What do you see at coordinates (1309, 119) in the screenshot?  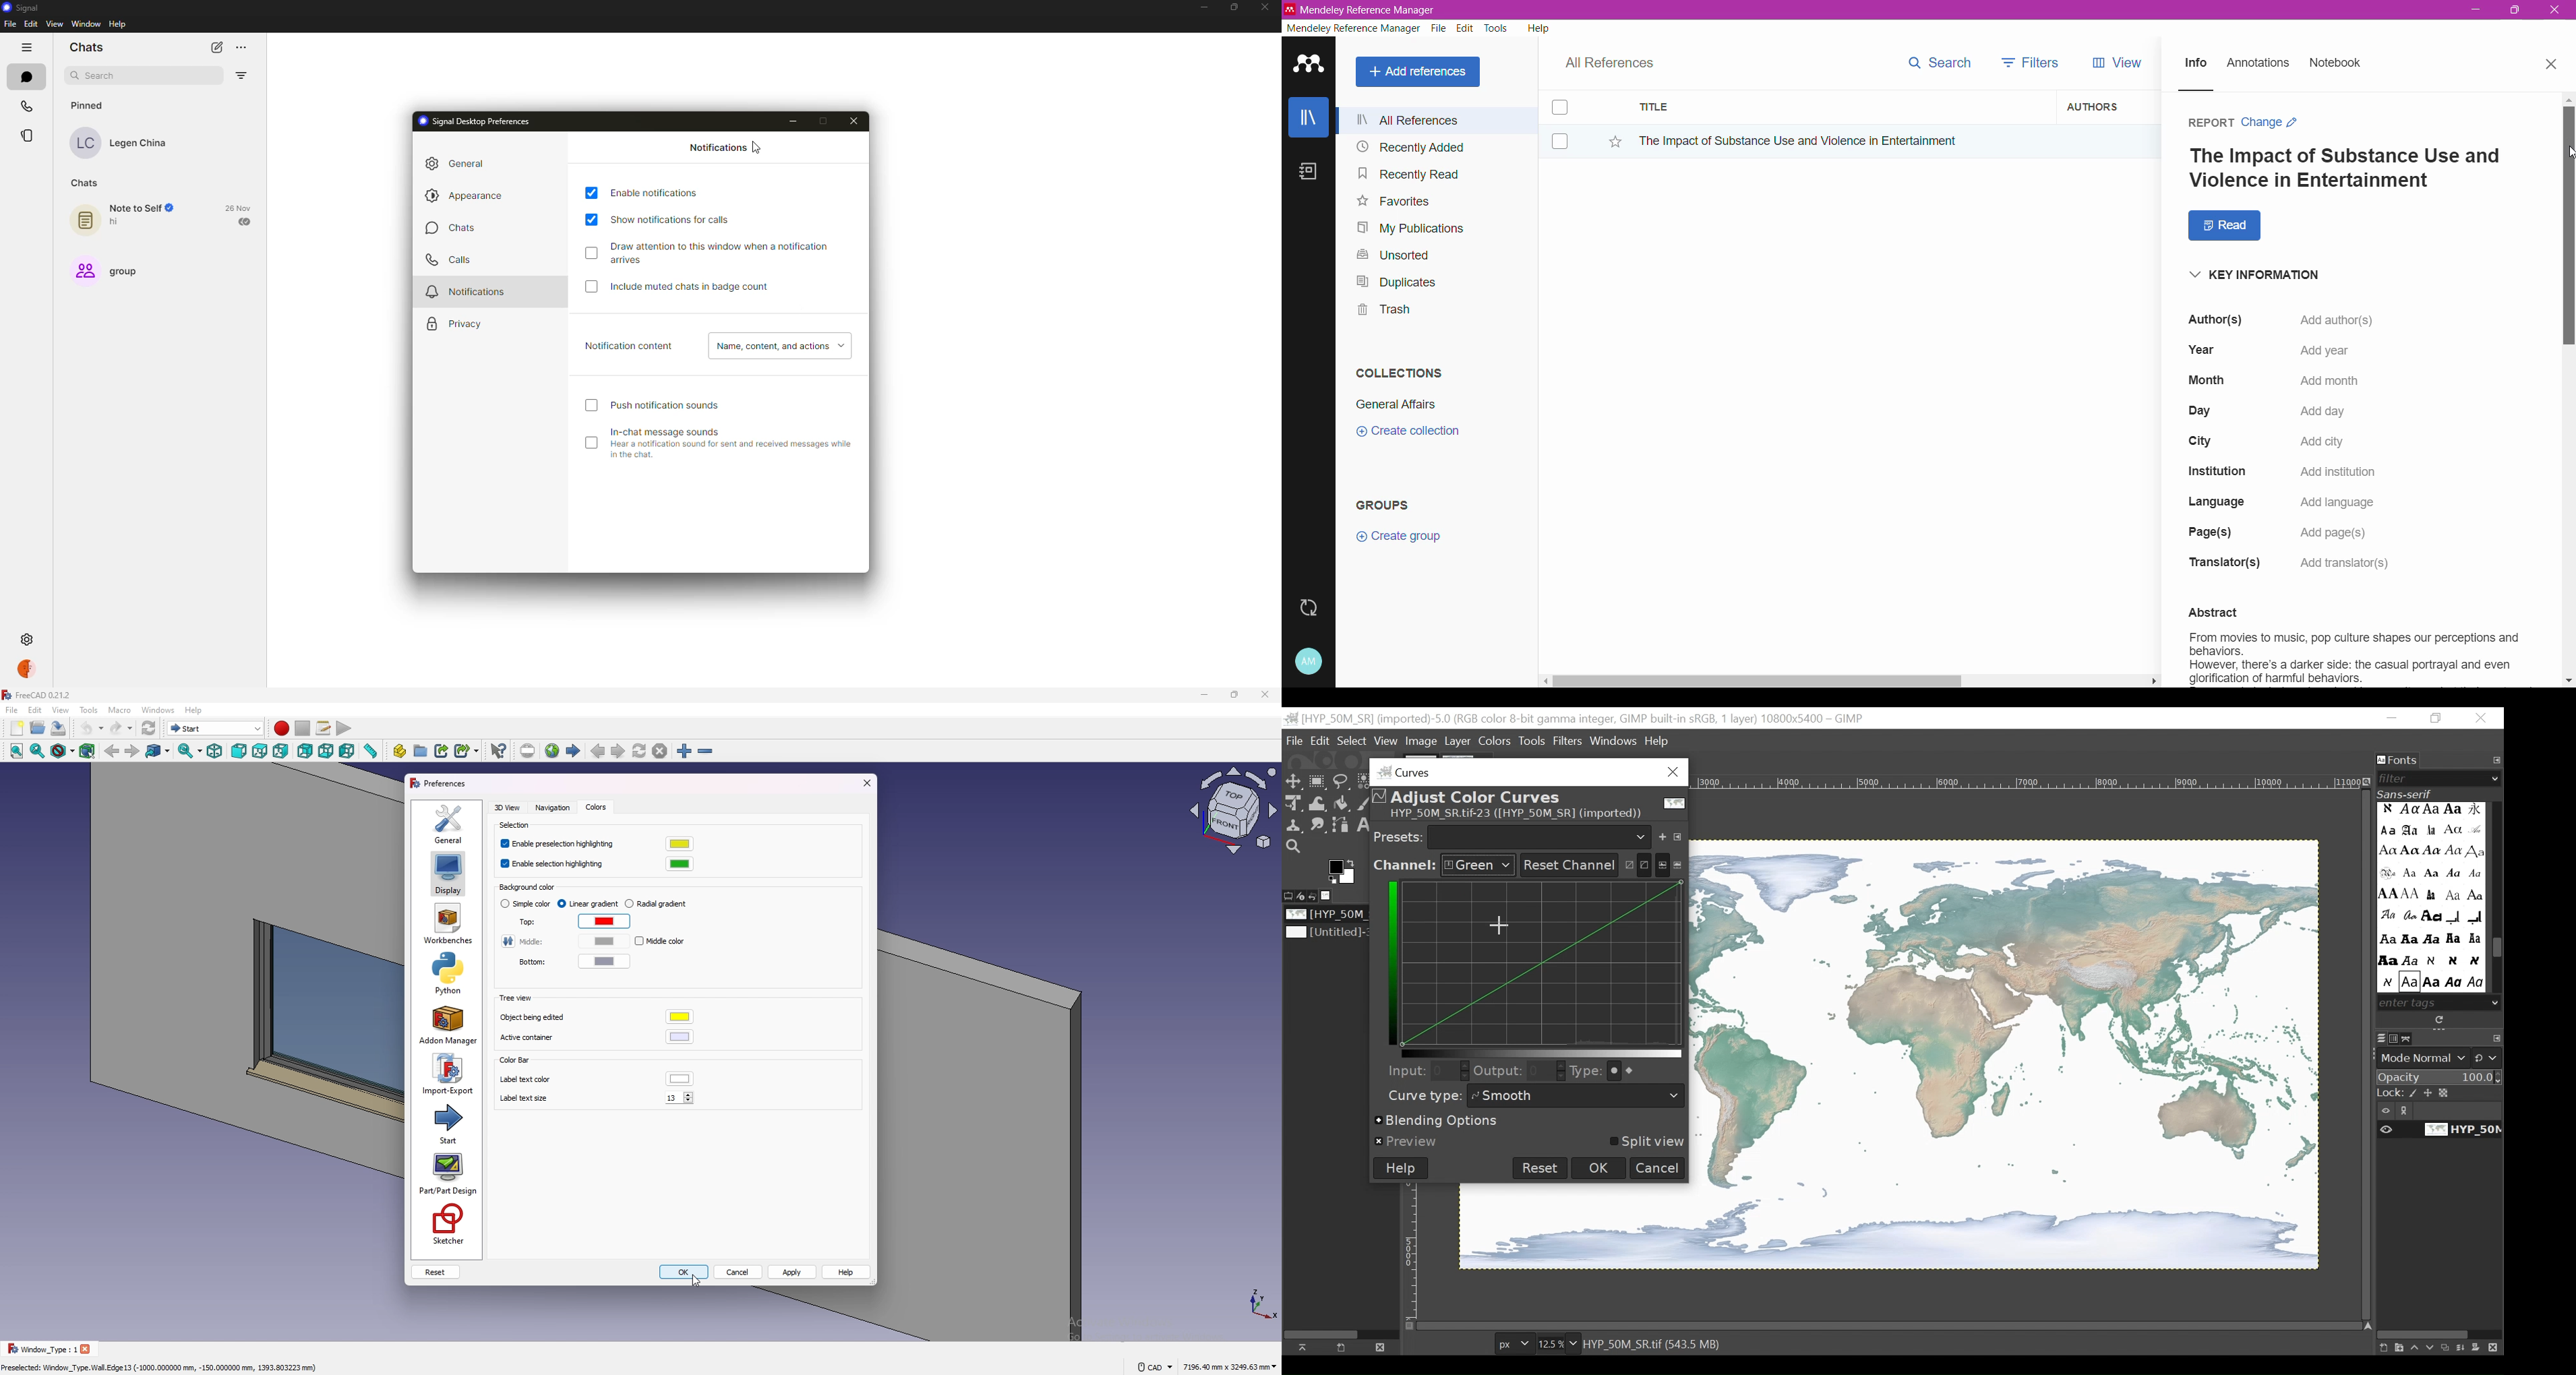 I see `Library` at bounding box center [1309, 119].